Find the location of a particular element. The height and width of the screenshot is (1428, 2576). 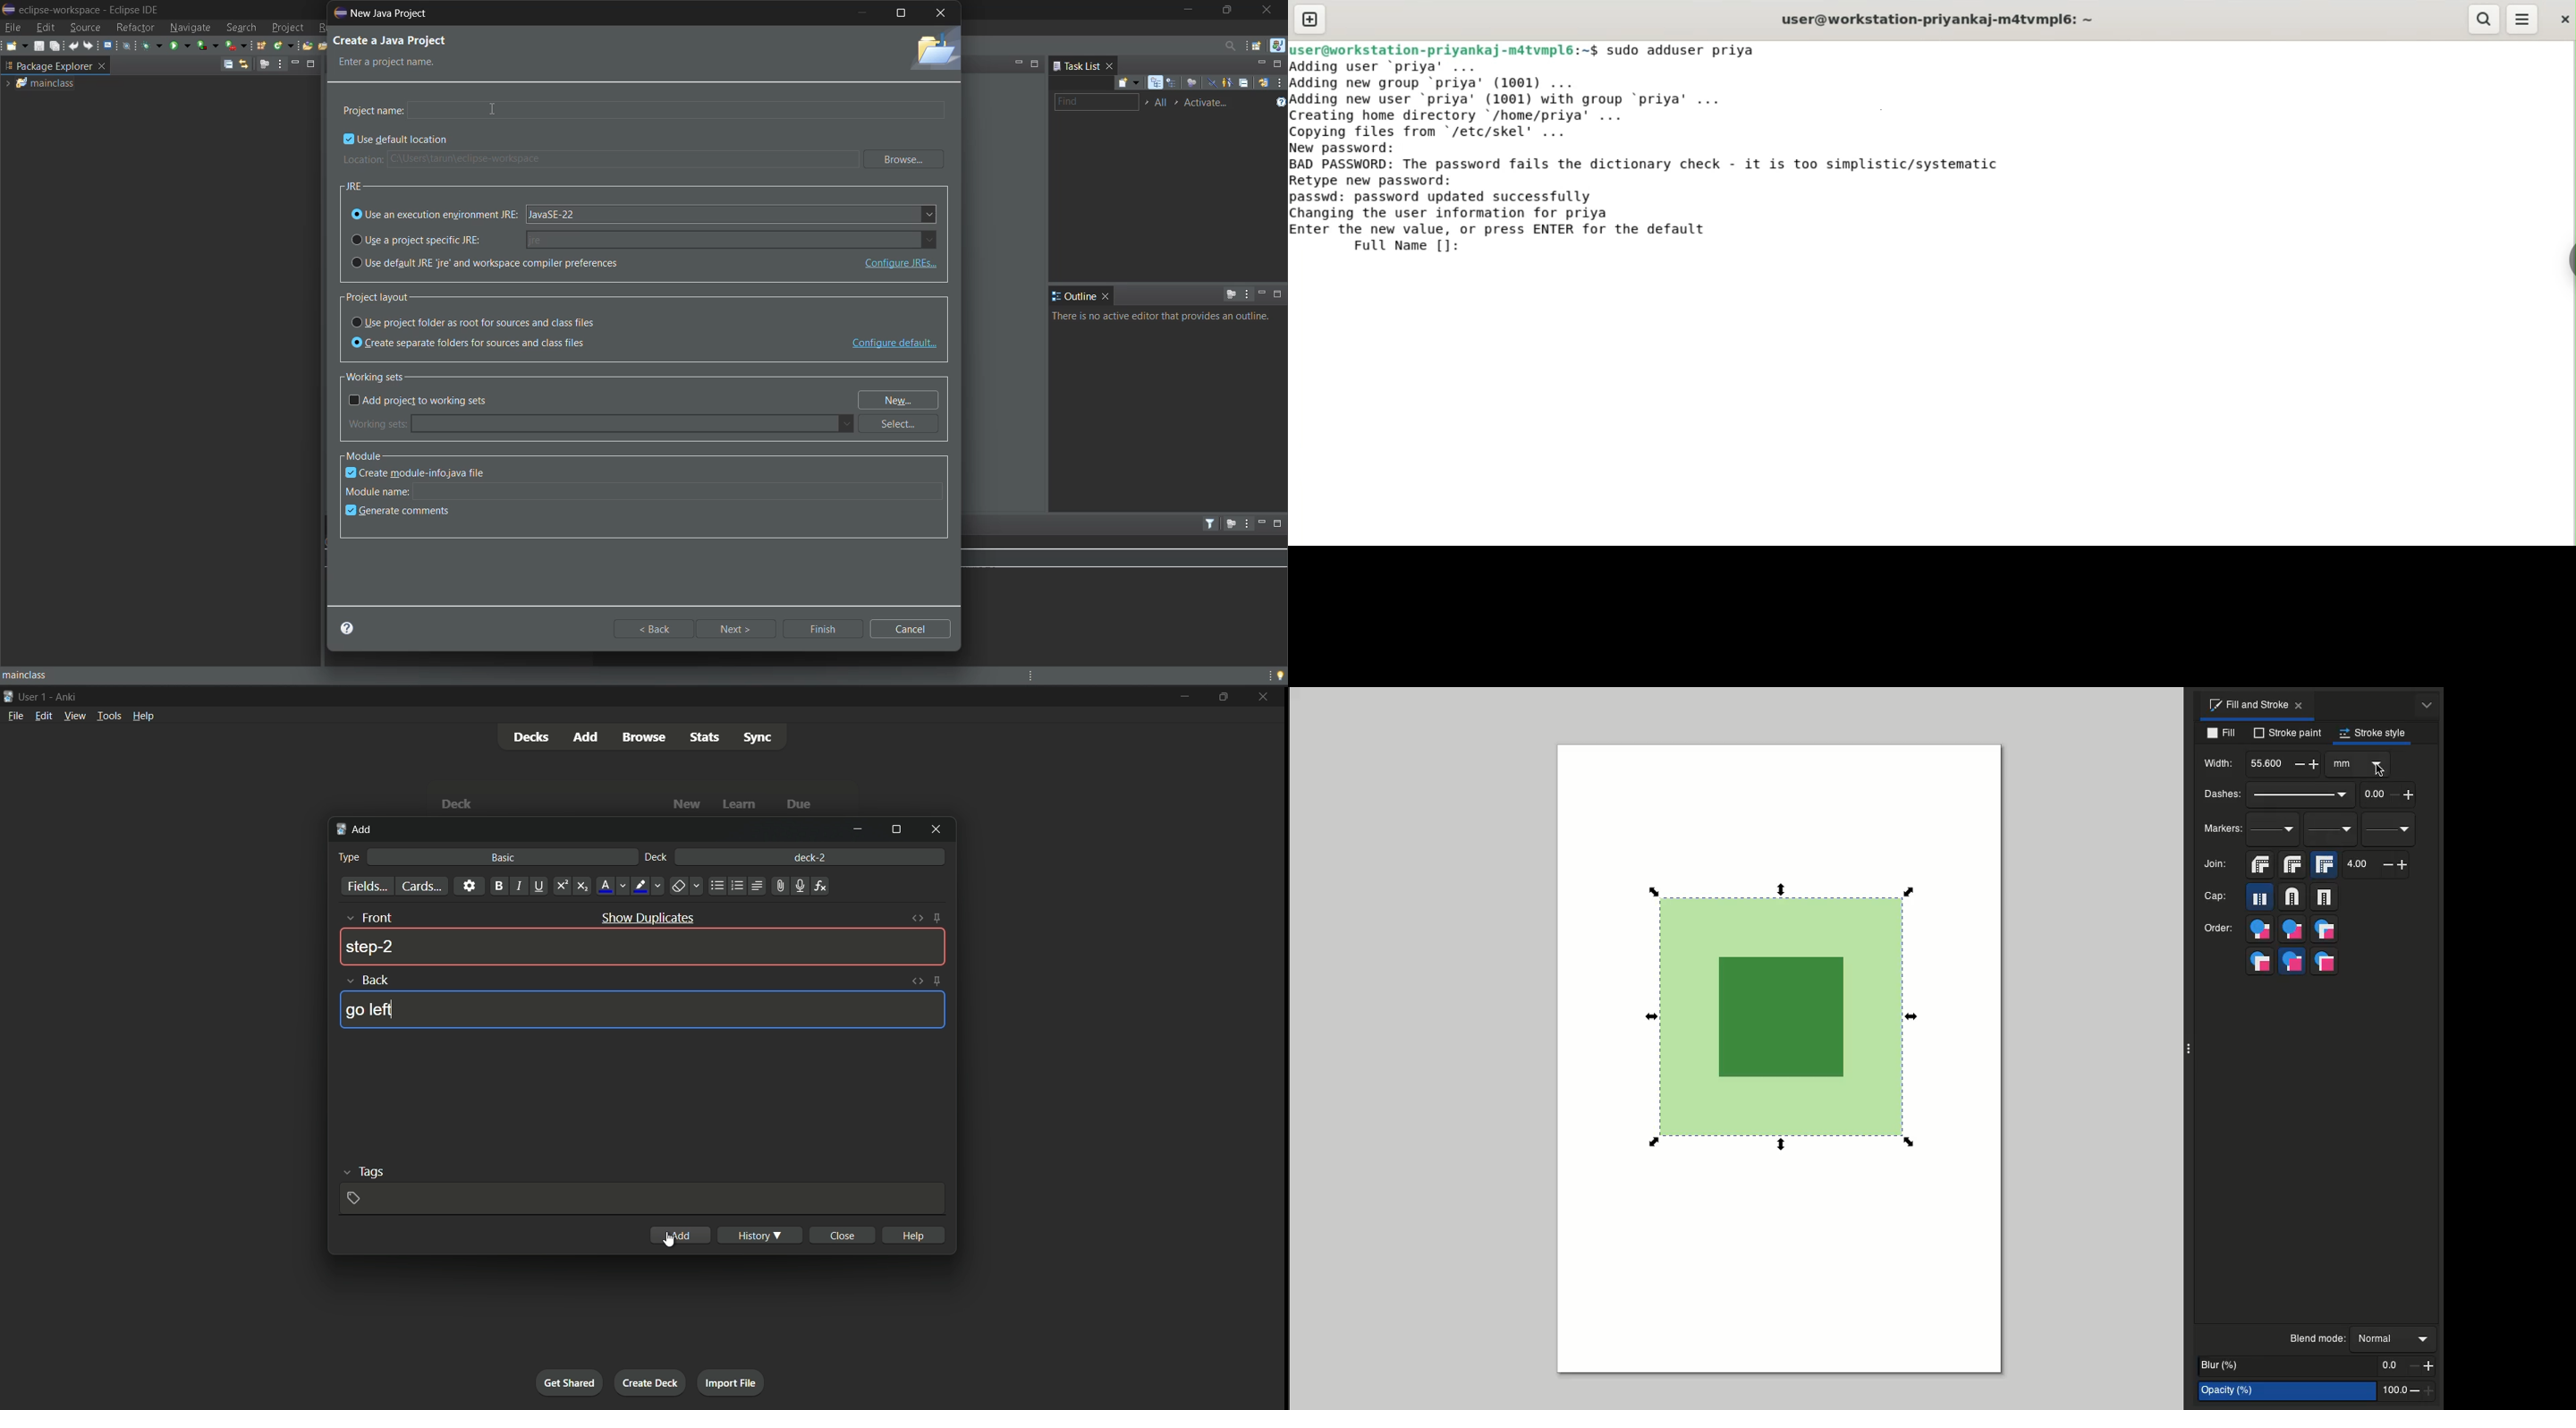

Opacity is located at coordinates (2287, 1391).